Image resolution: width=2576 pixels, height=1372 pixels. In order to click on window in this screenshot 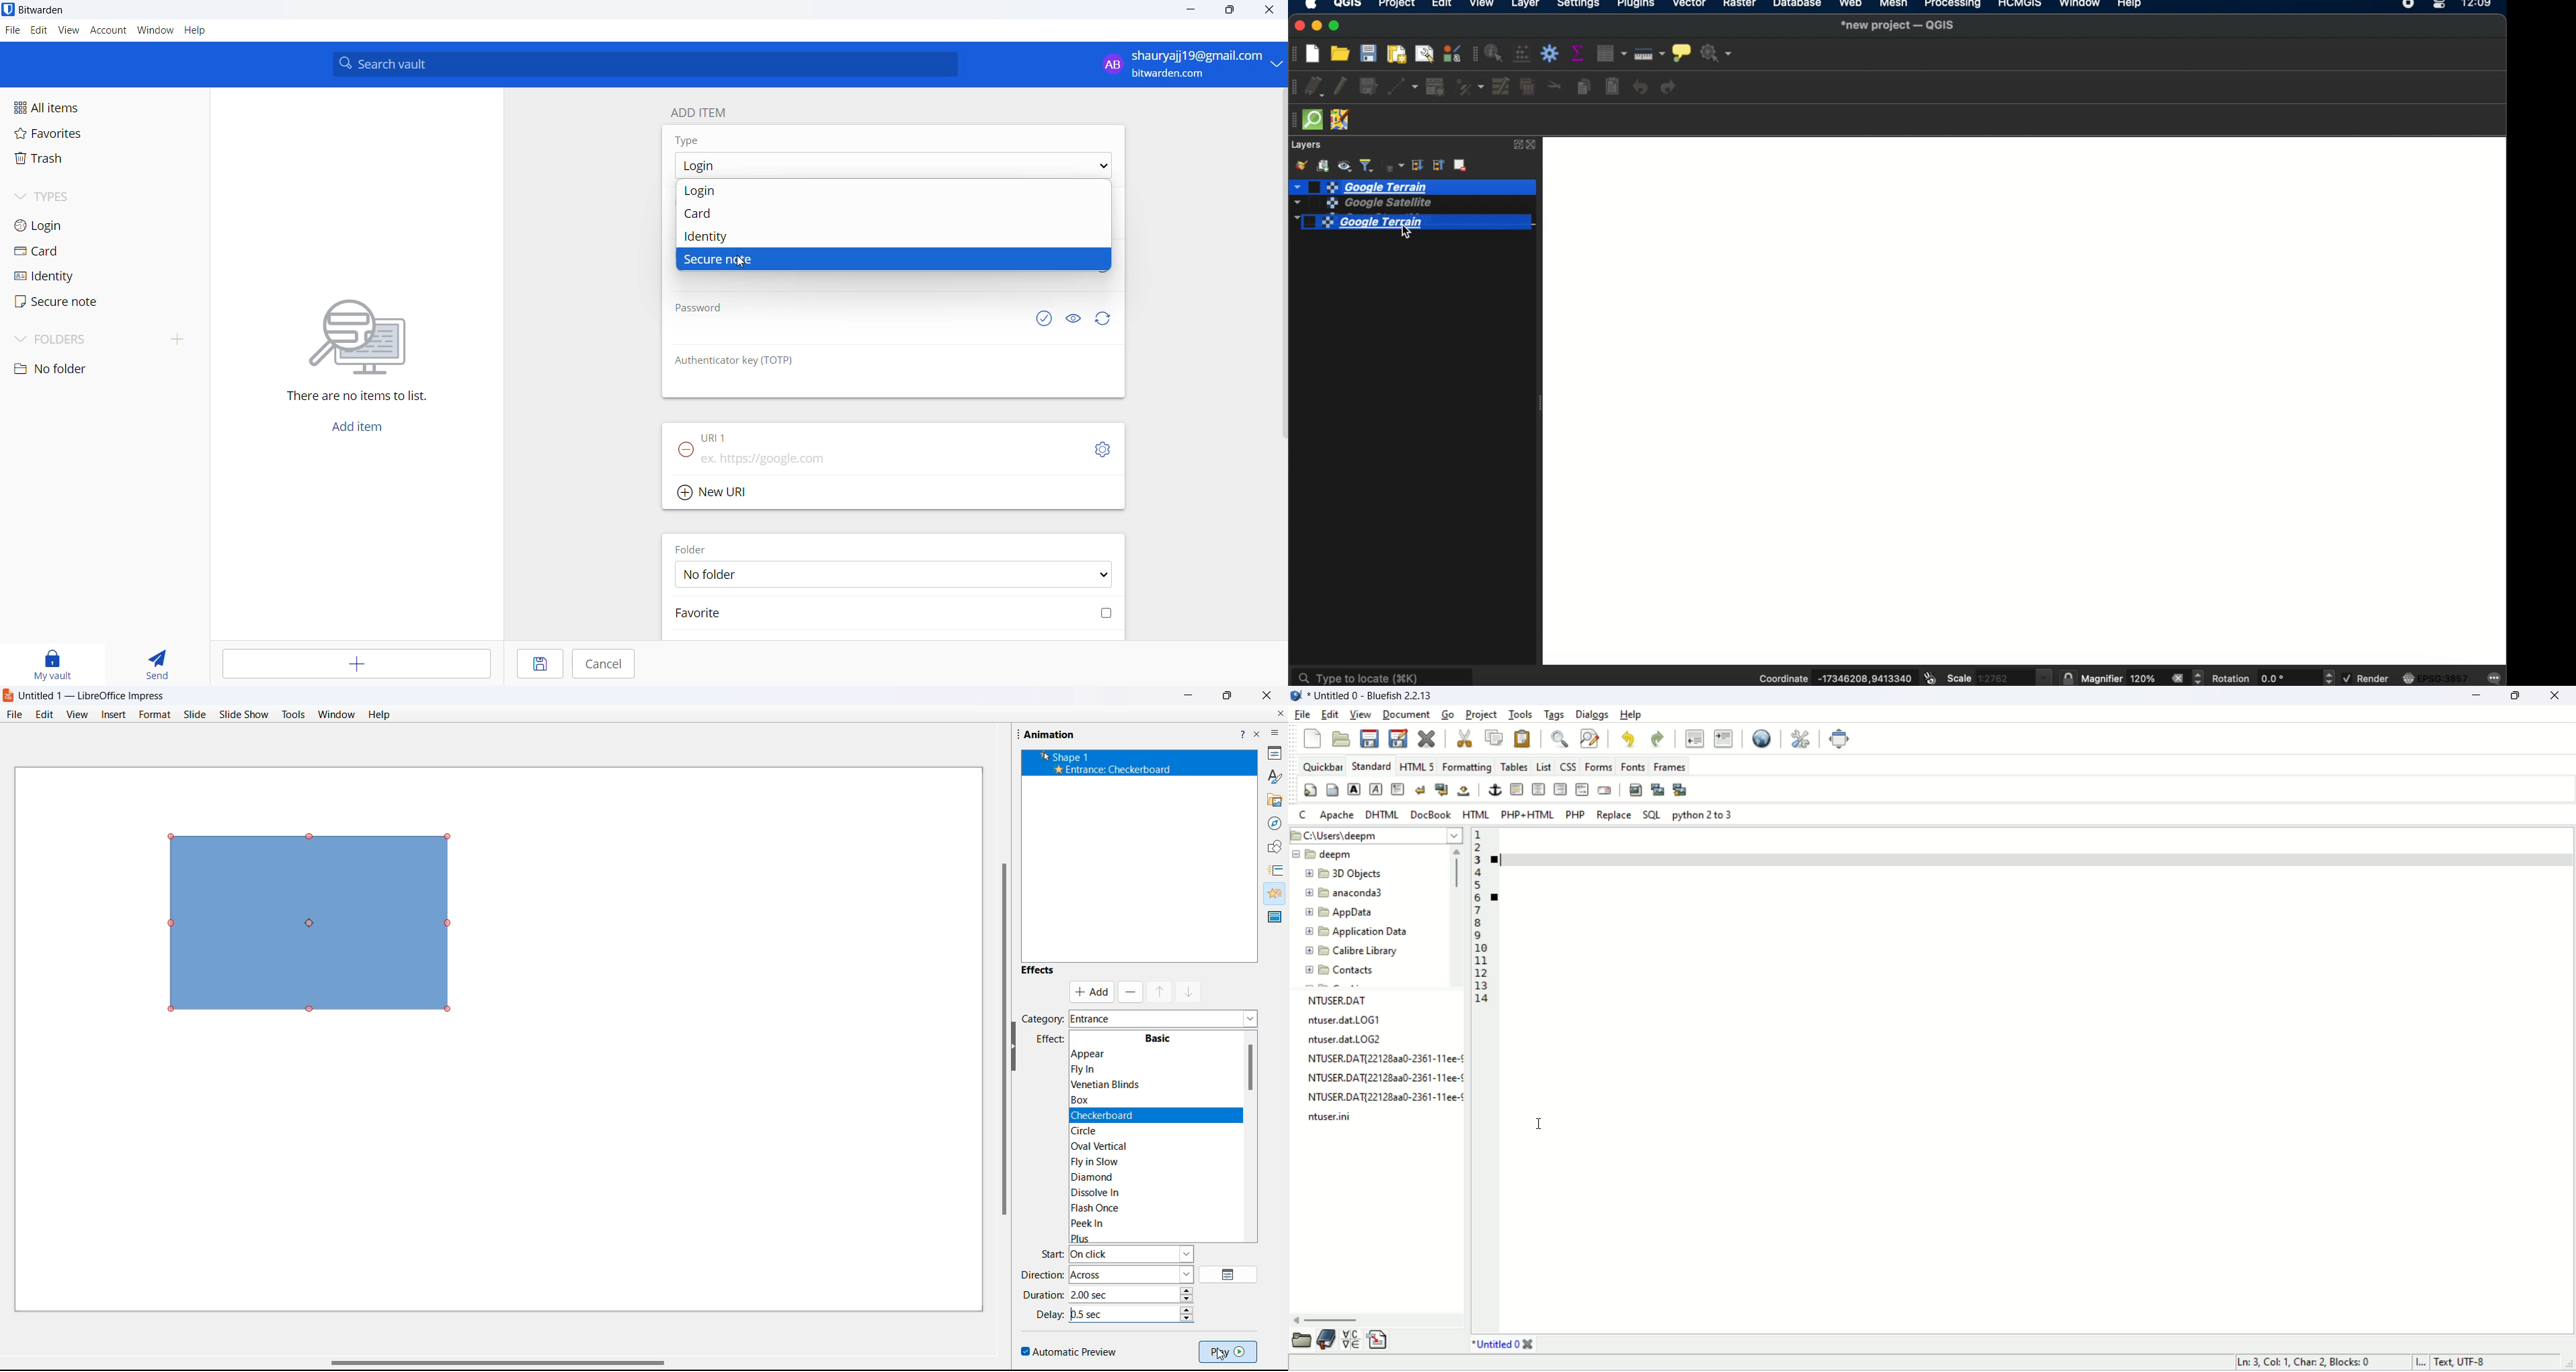, I will do `click(155, 31)`.